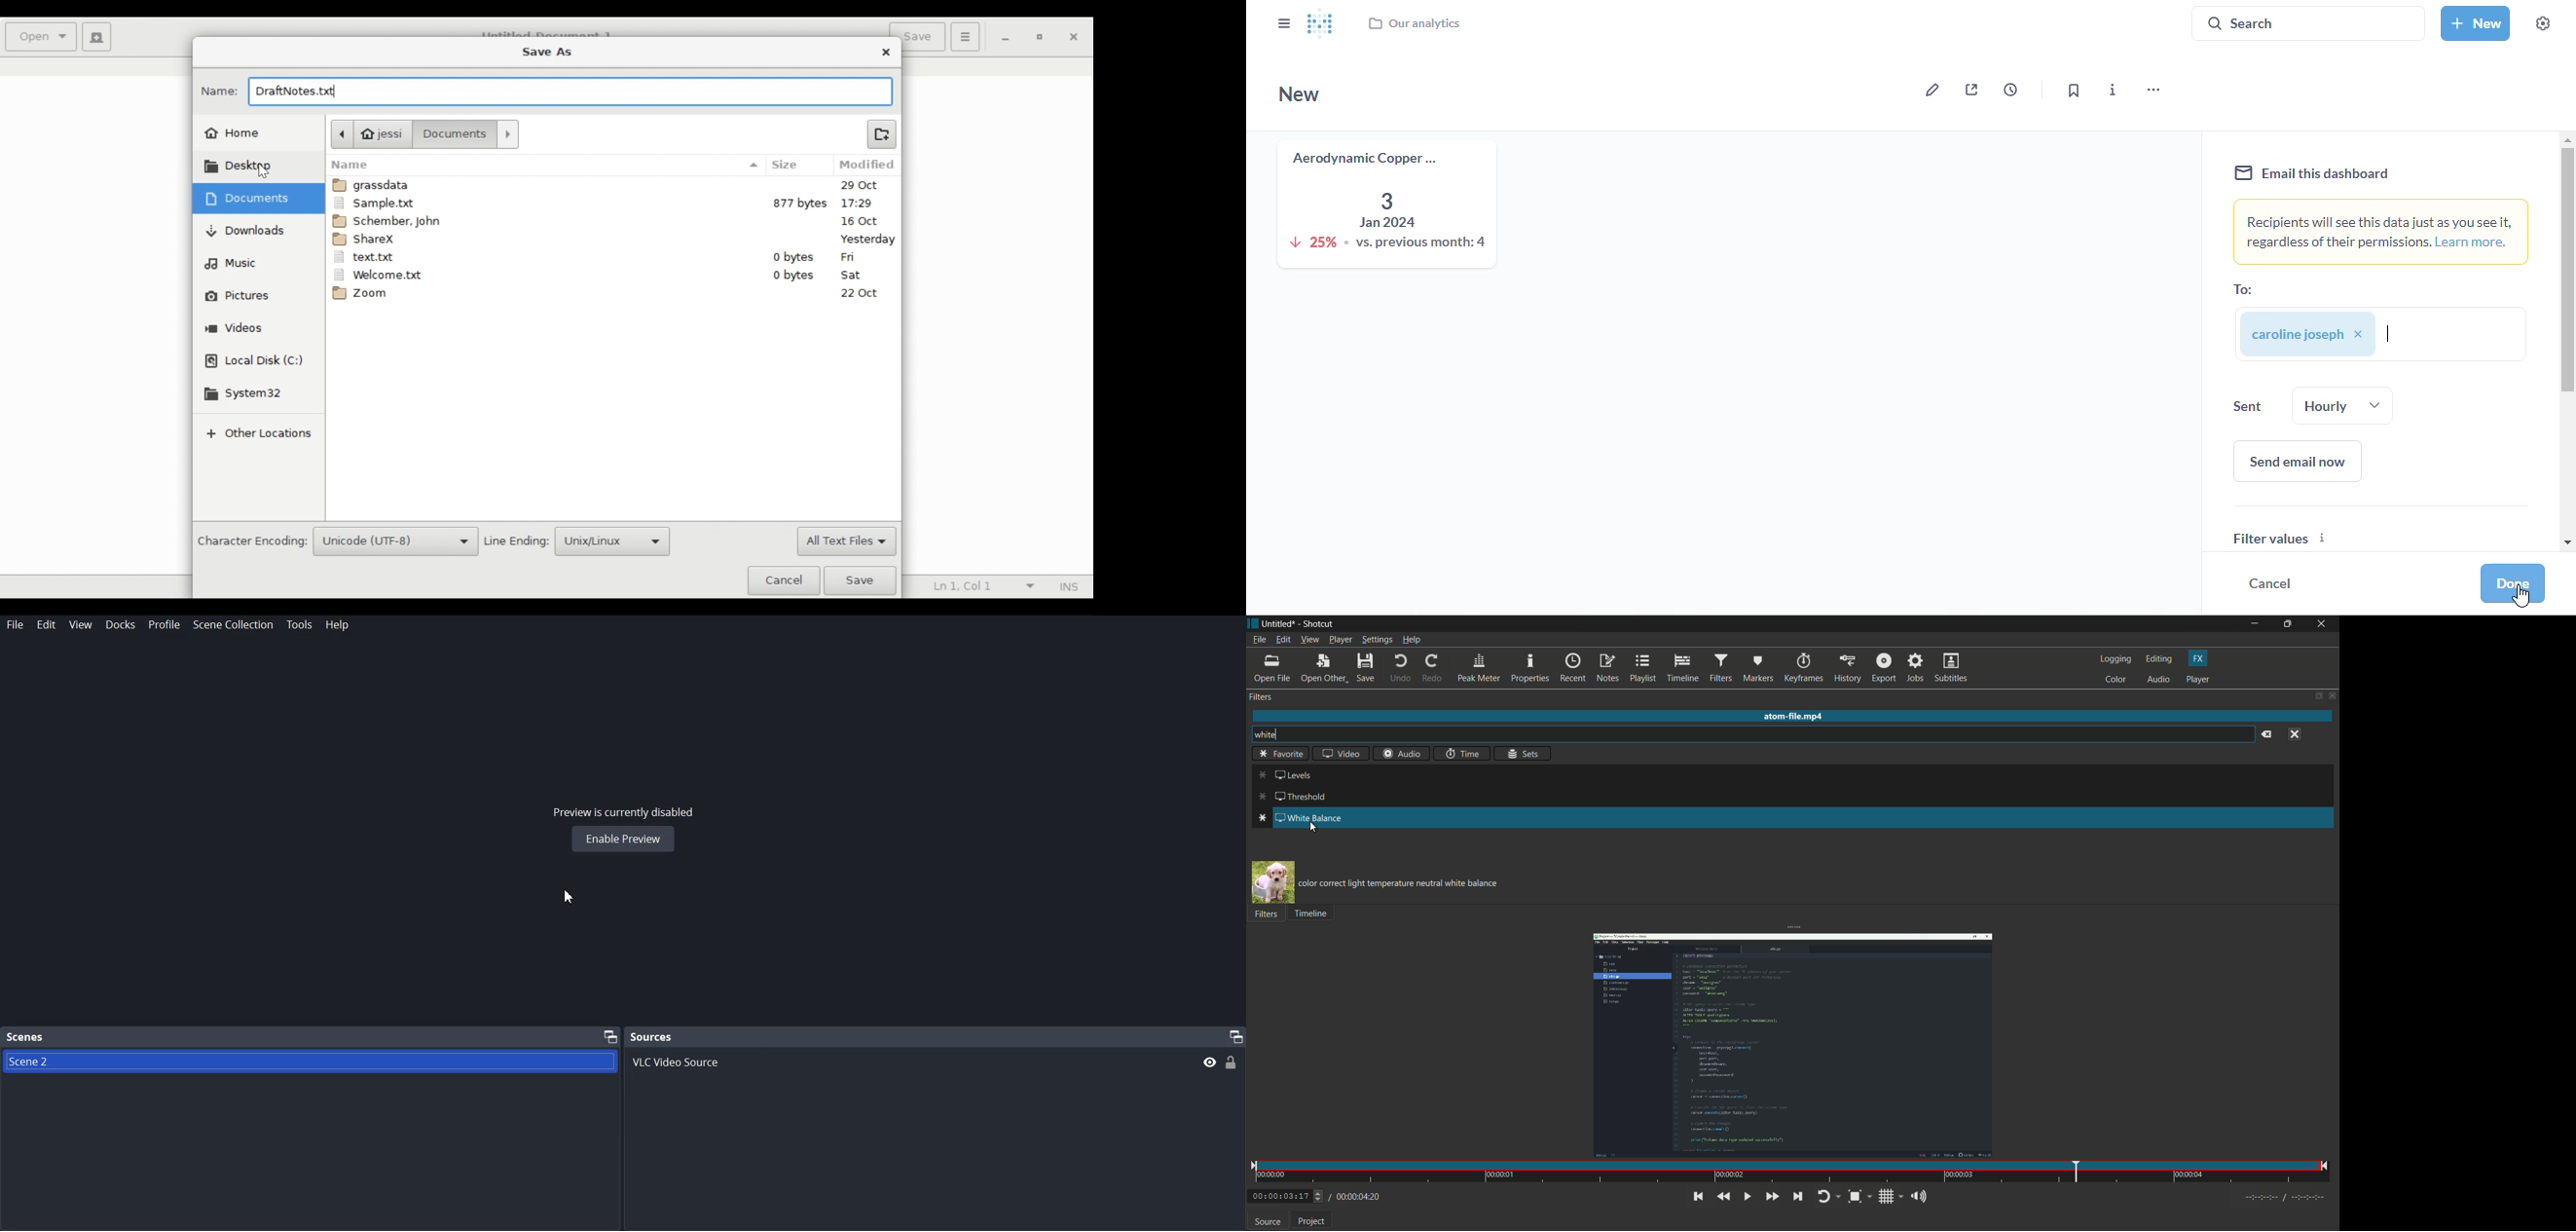 This screenshot has height=1232, width=2576. What do you see at coordinates (1312, 1222) in the screenshot?
I see `project` at bounding box center [1312, 1222].